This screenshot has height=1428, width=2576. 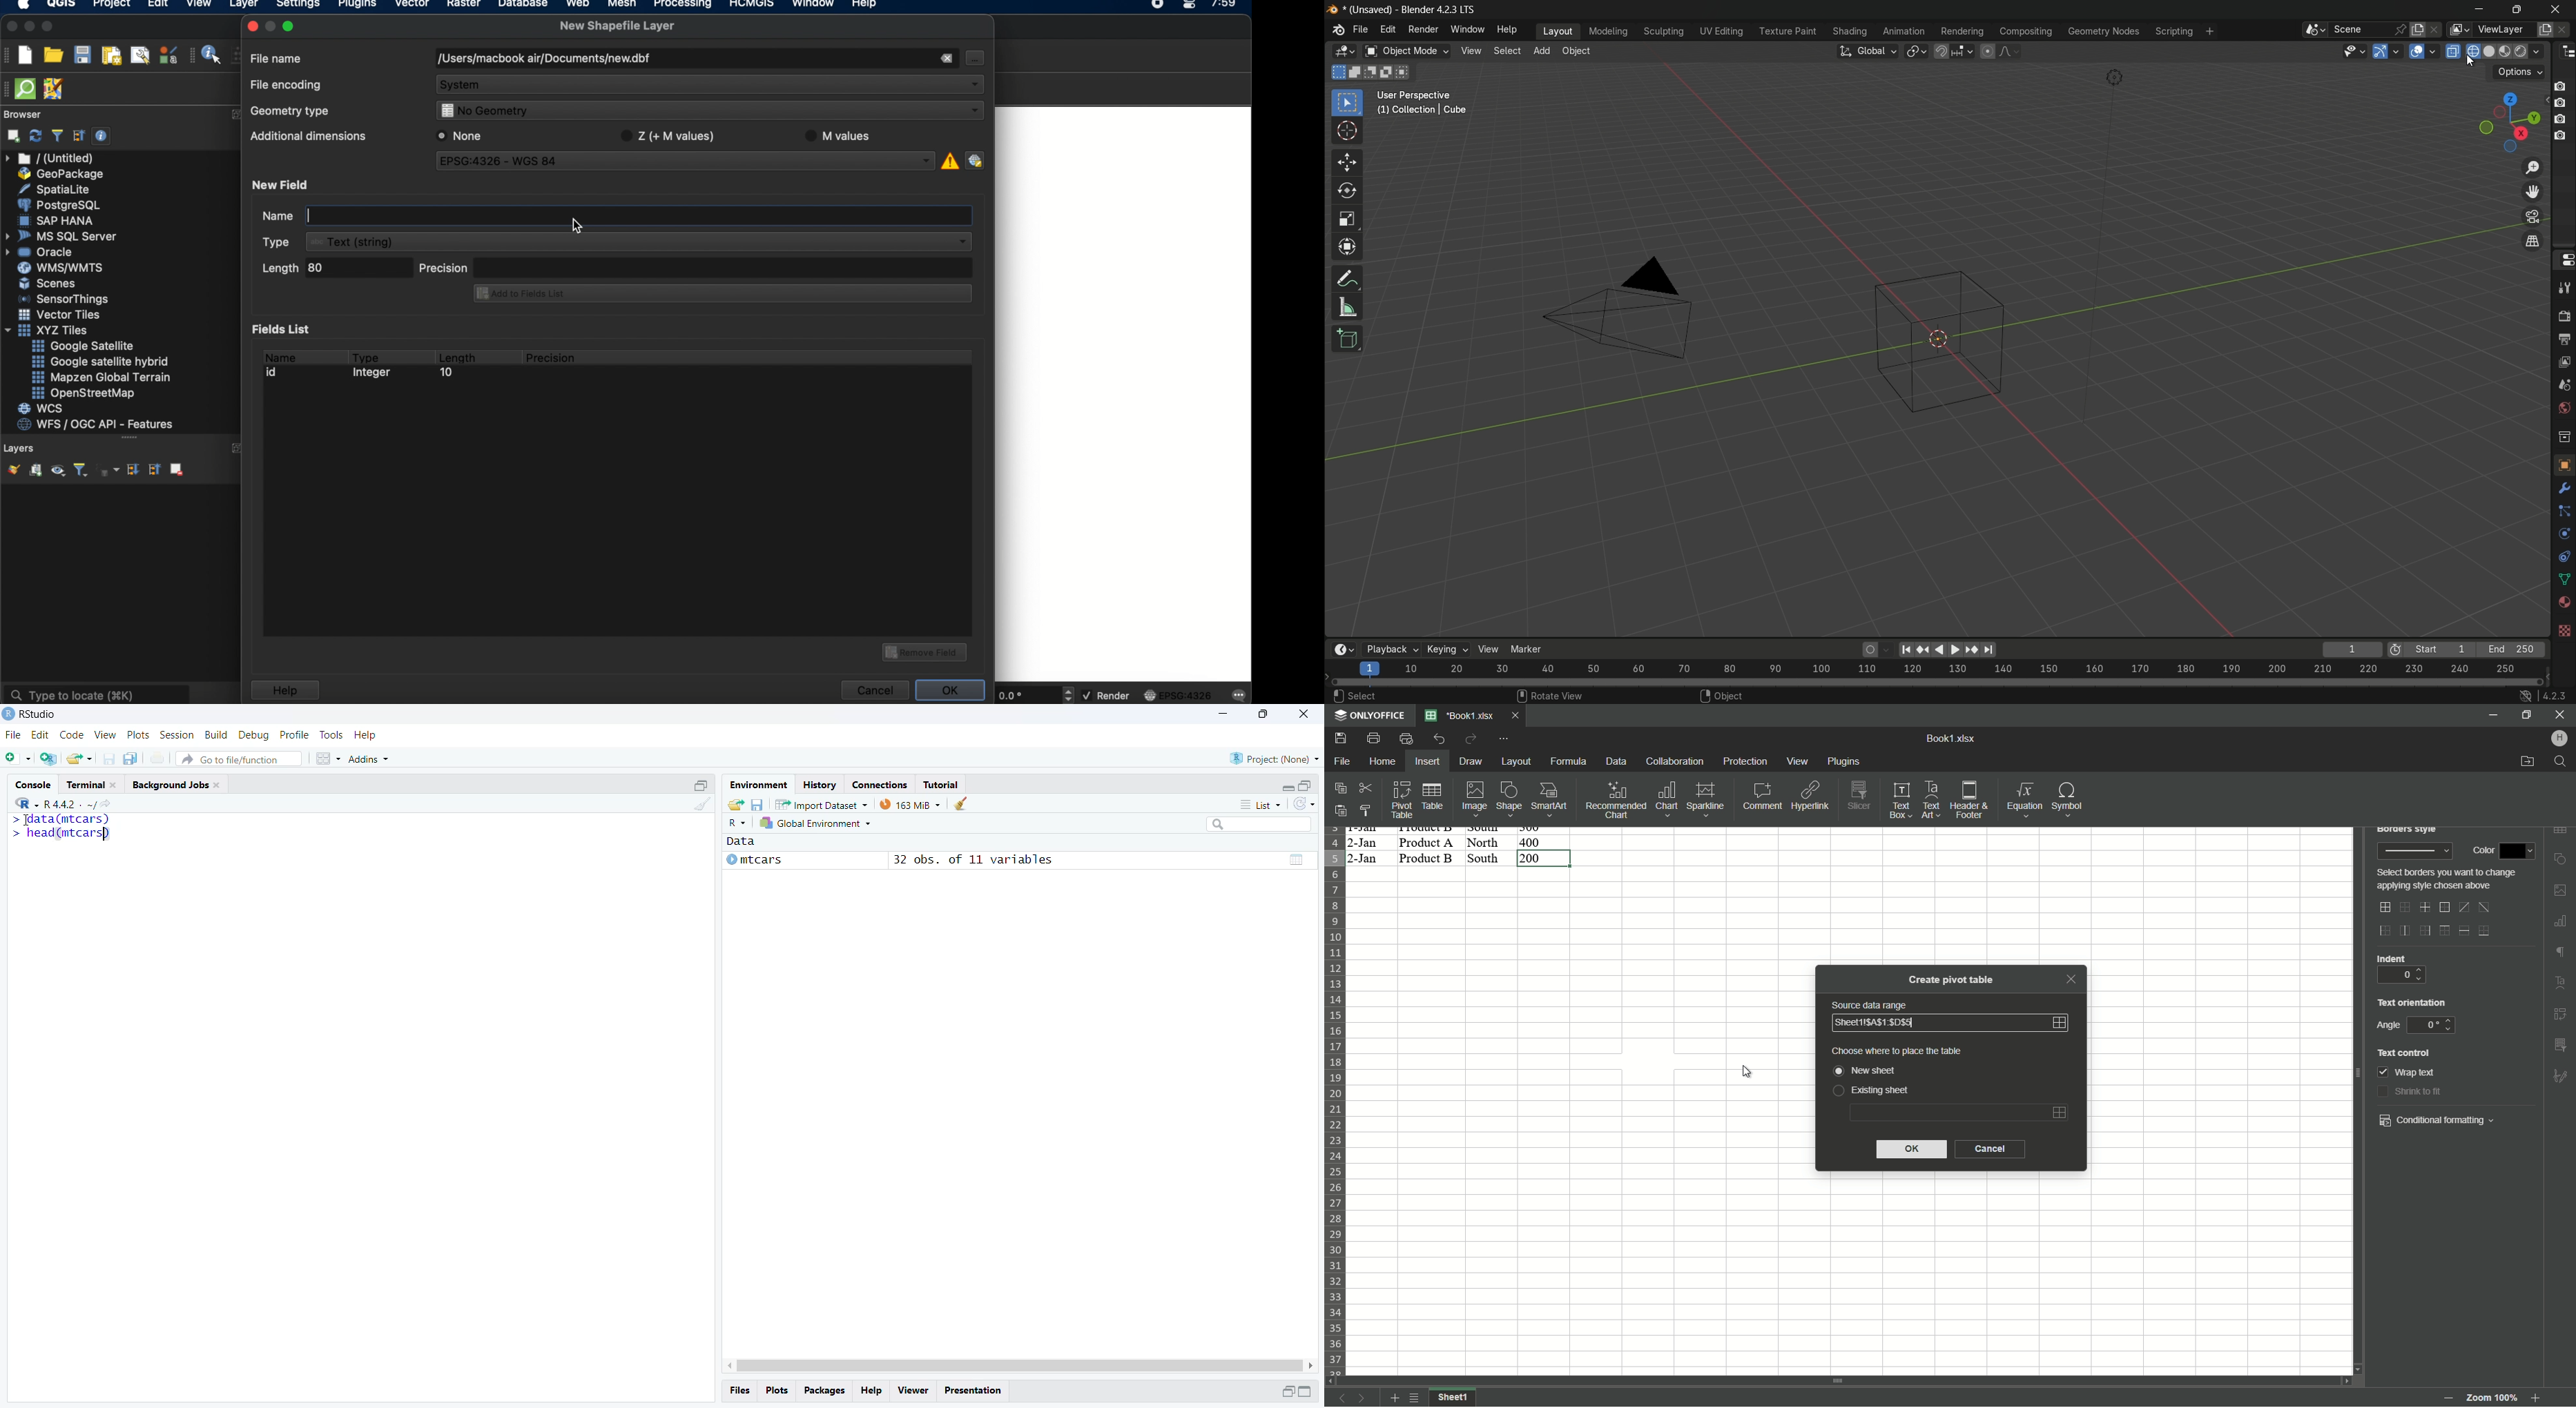 What do you see at coordinates (703, 803) in the screenshot?
I see `clean` at bounding box center [703, 803].